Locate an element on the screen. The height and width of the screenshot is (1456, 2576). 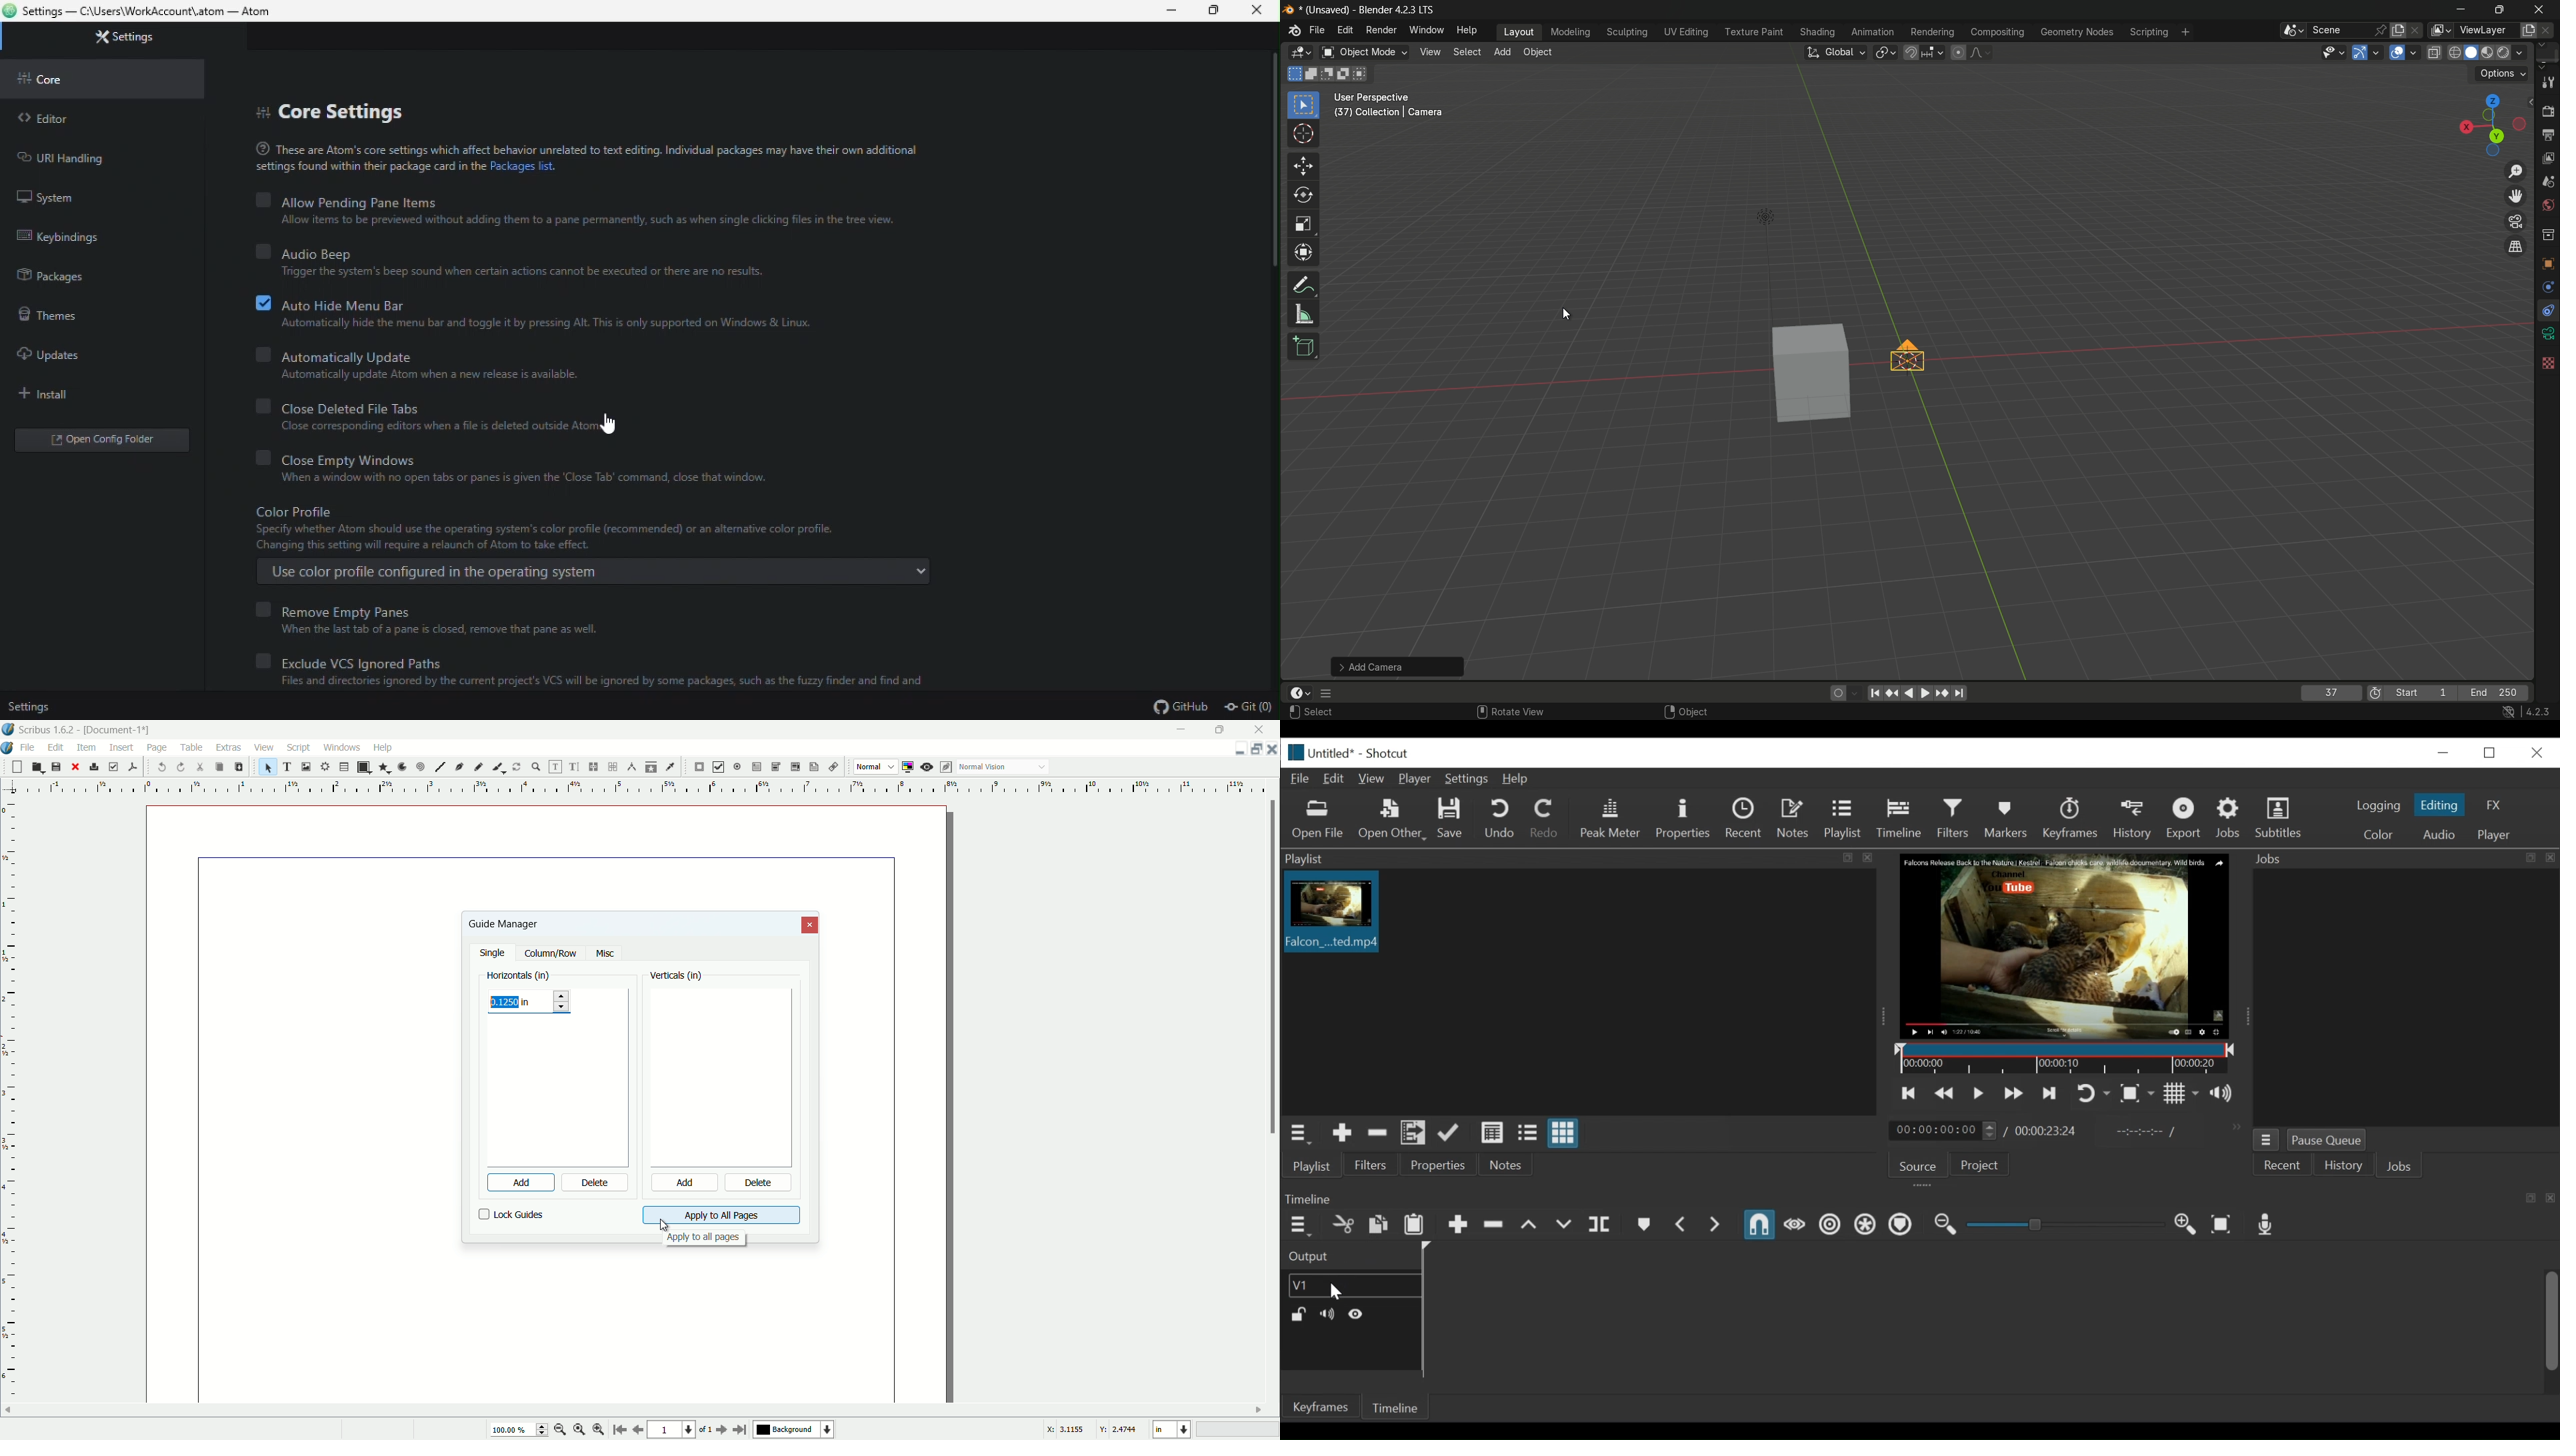
user perspective (37) | collection  is located at coordinates (1389, 105).